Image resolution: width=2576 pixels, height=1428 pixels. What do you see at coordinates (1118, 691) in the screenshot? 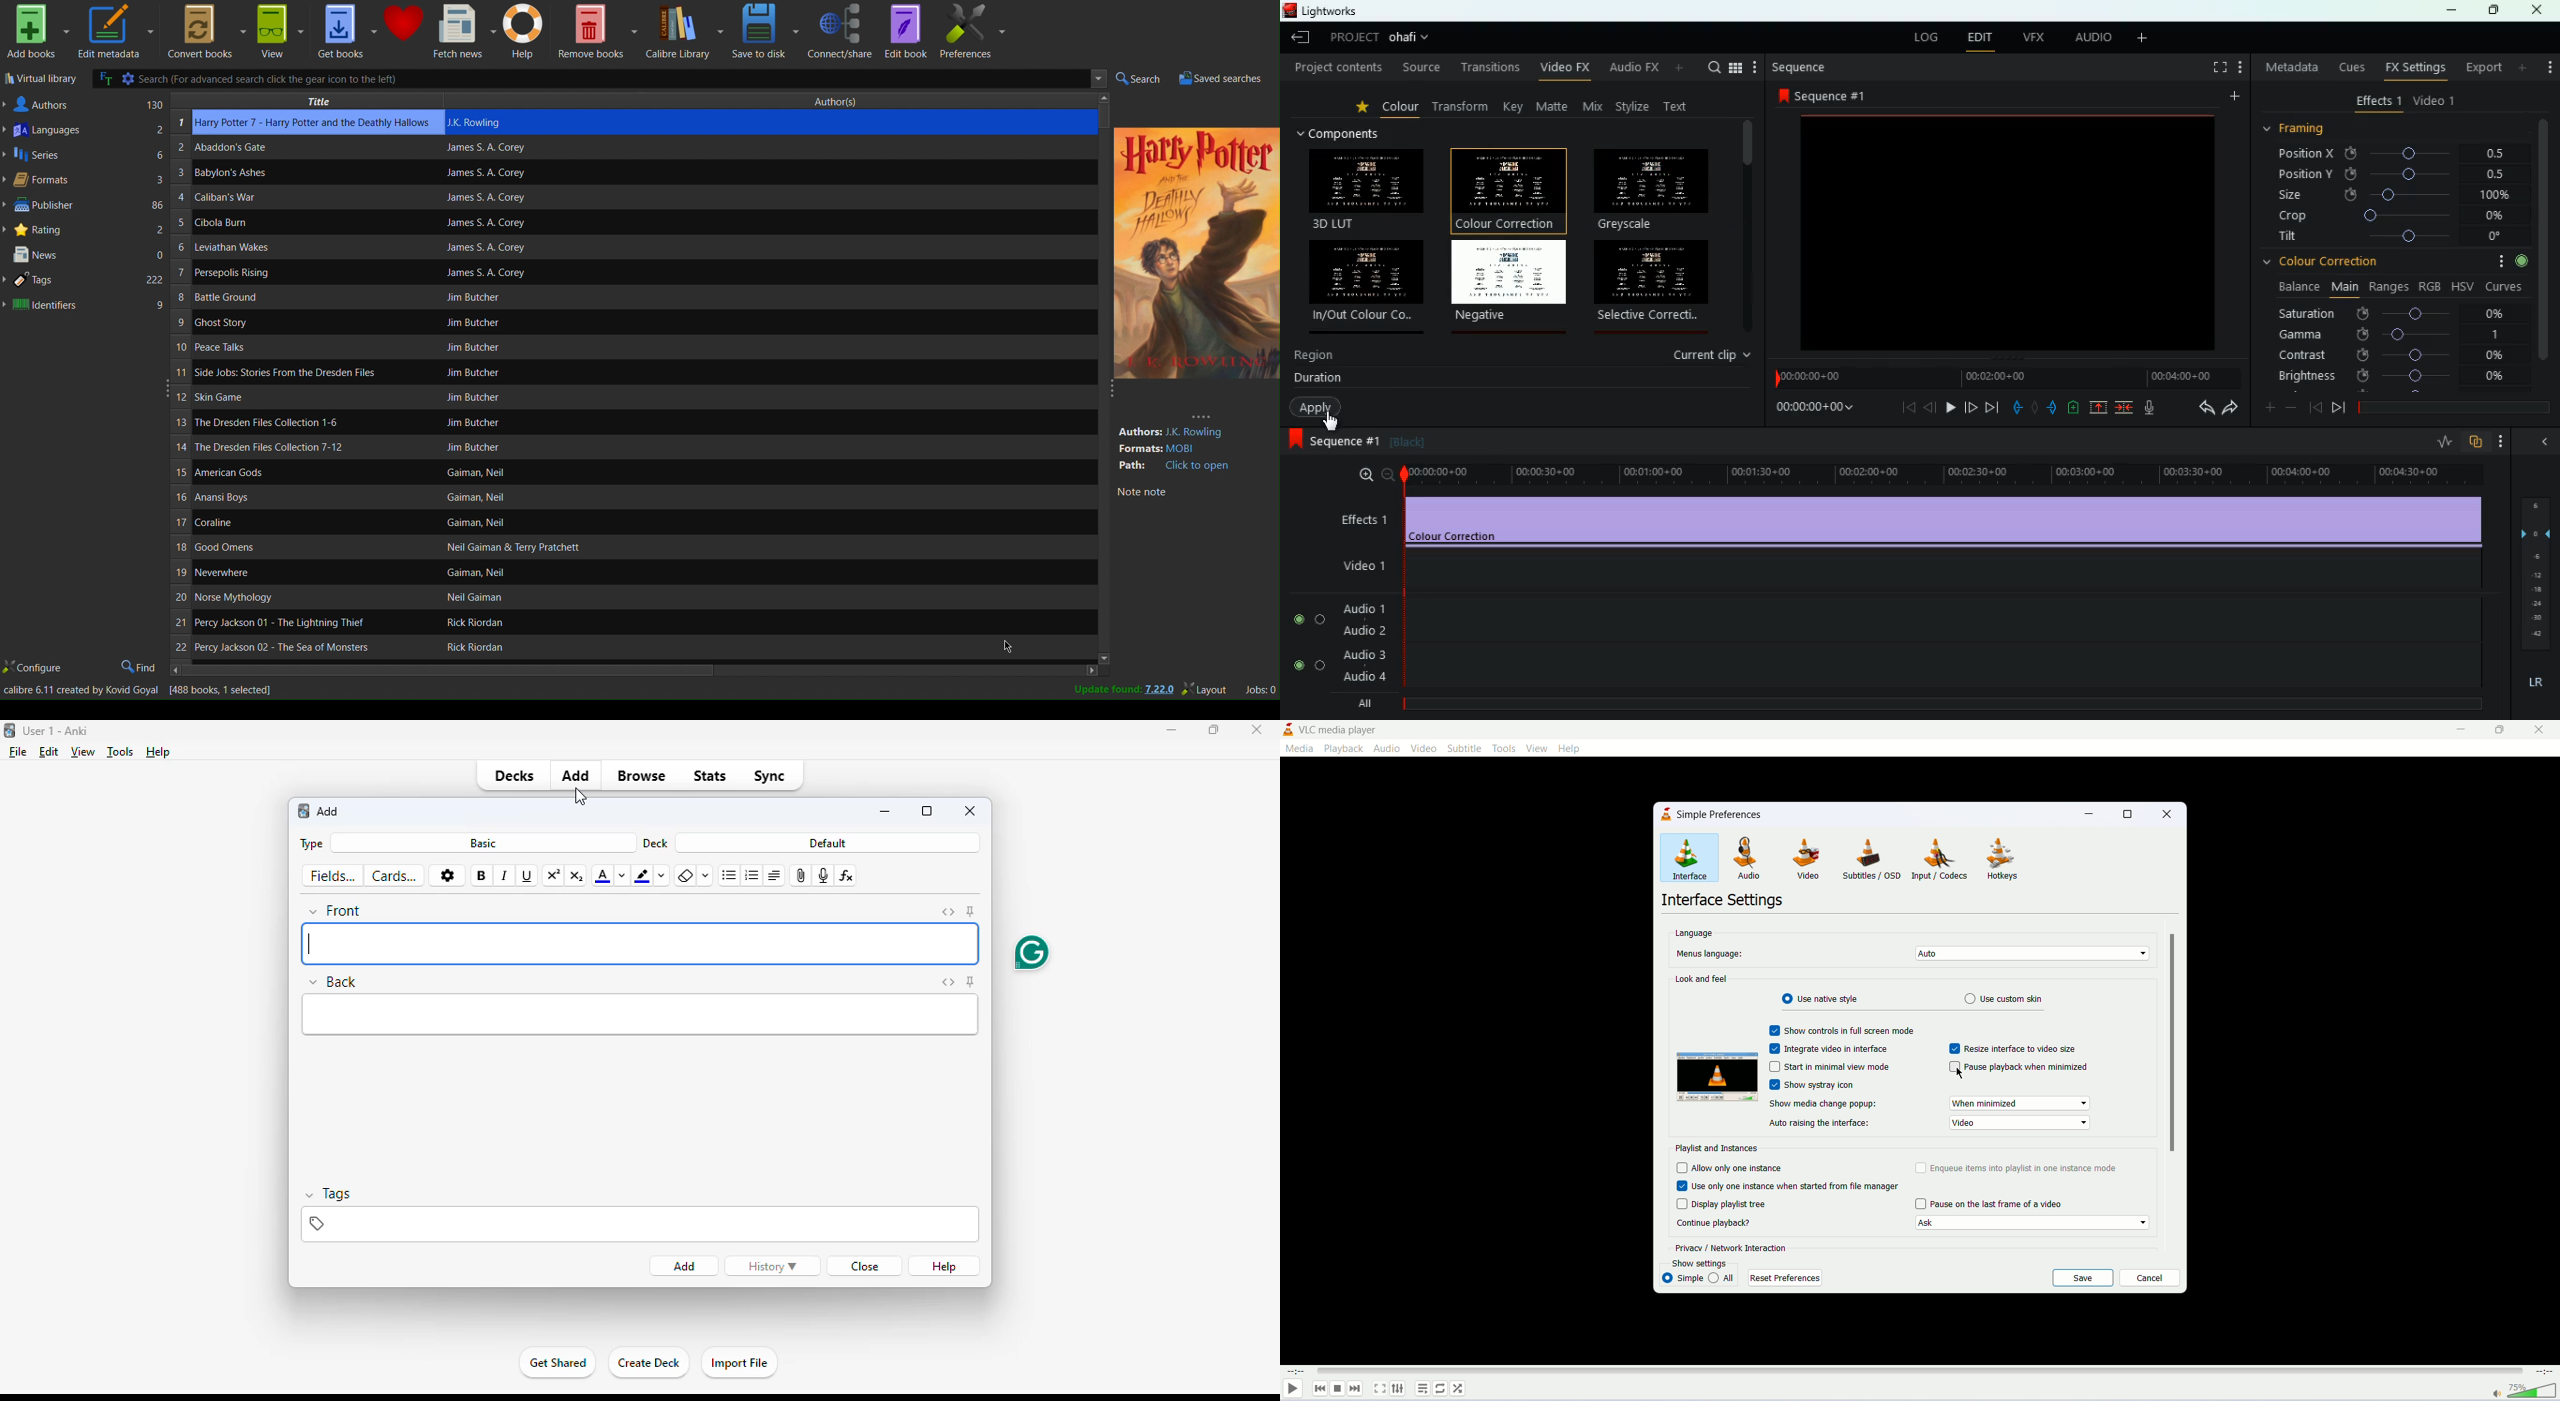
I see `Update` at bounding box center [1118, 691].